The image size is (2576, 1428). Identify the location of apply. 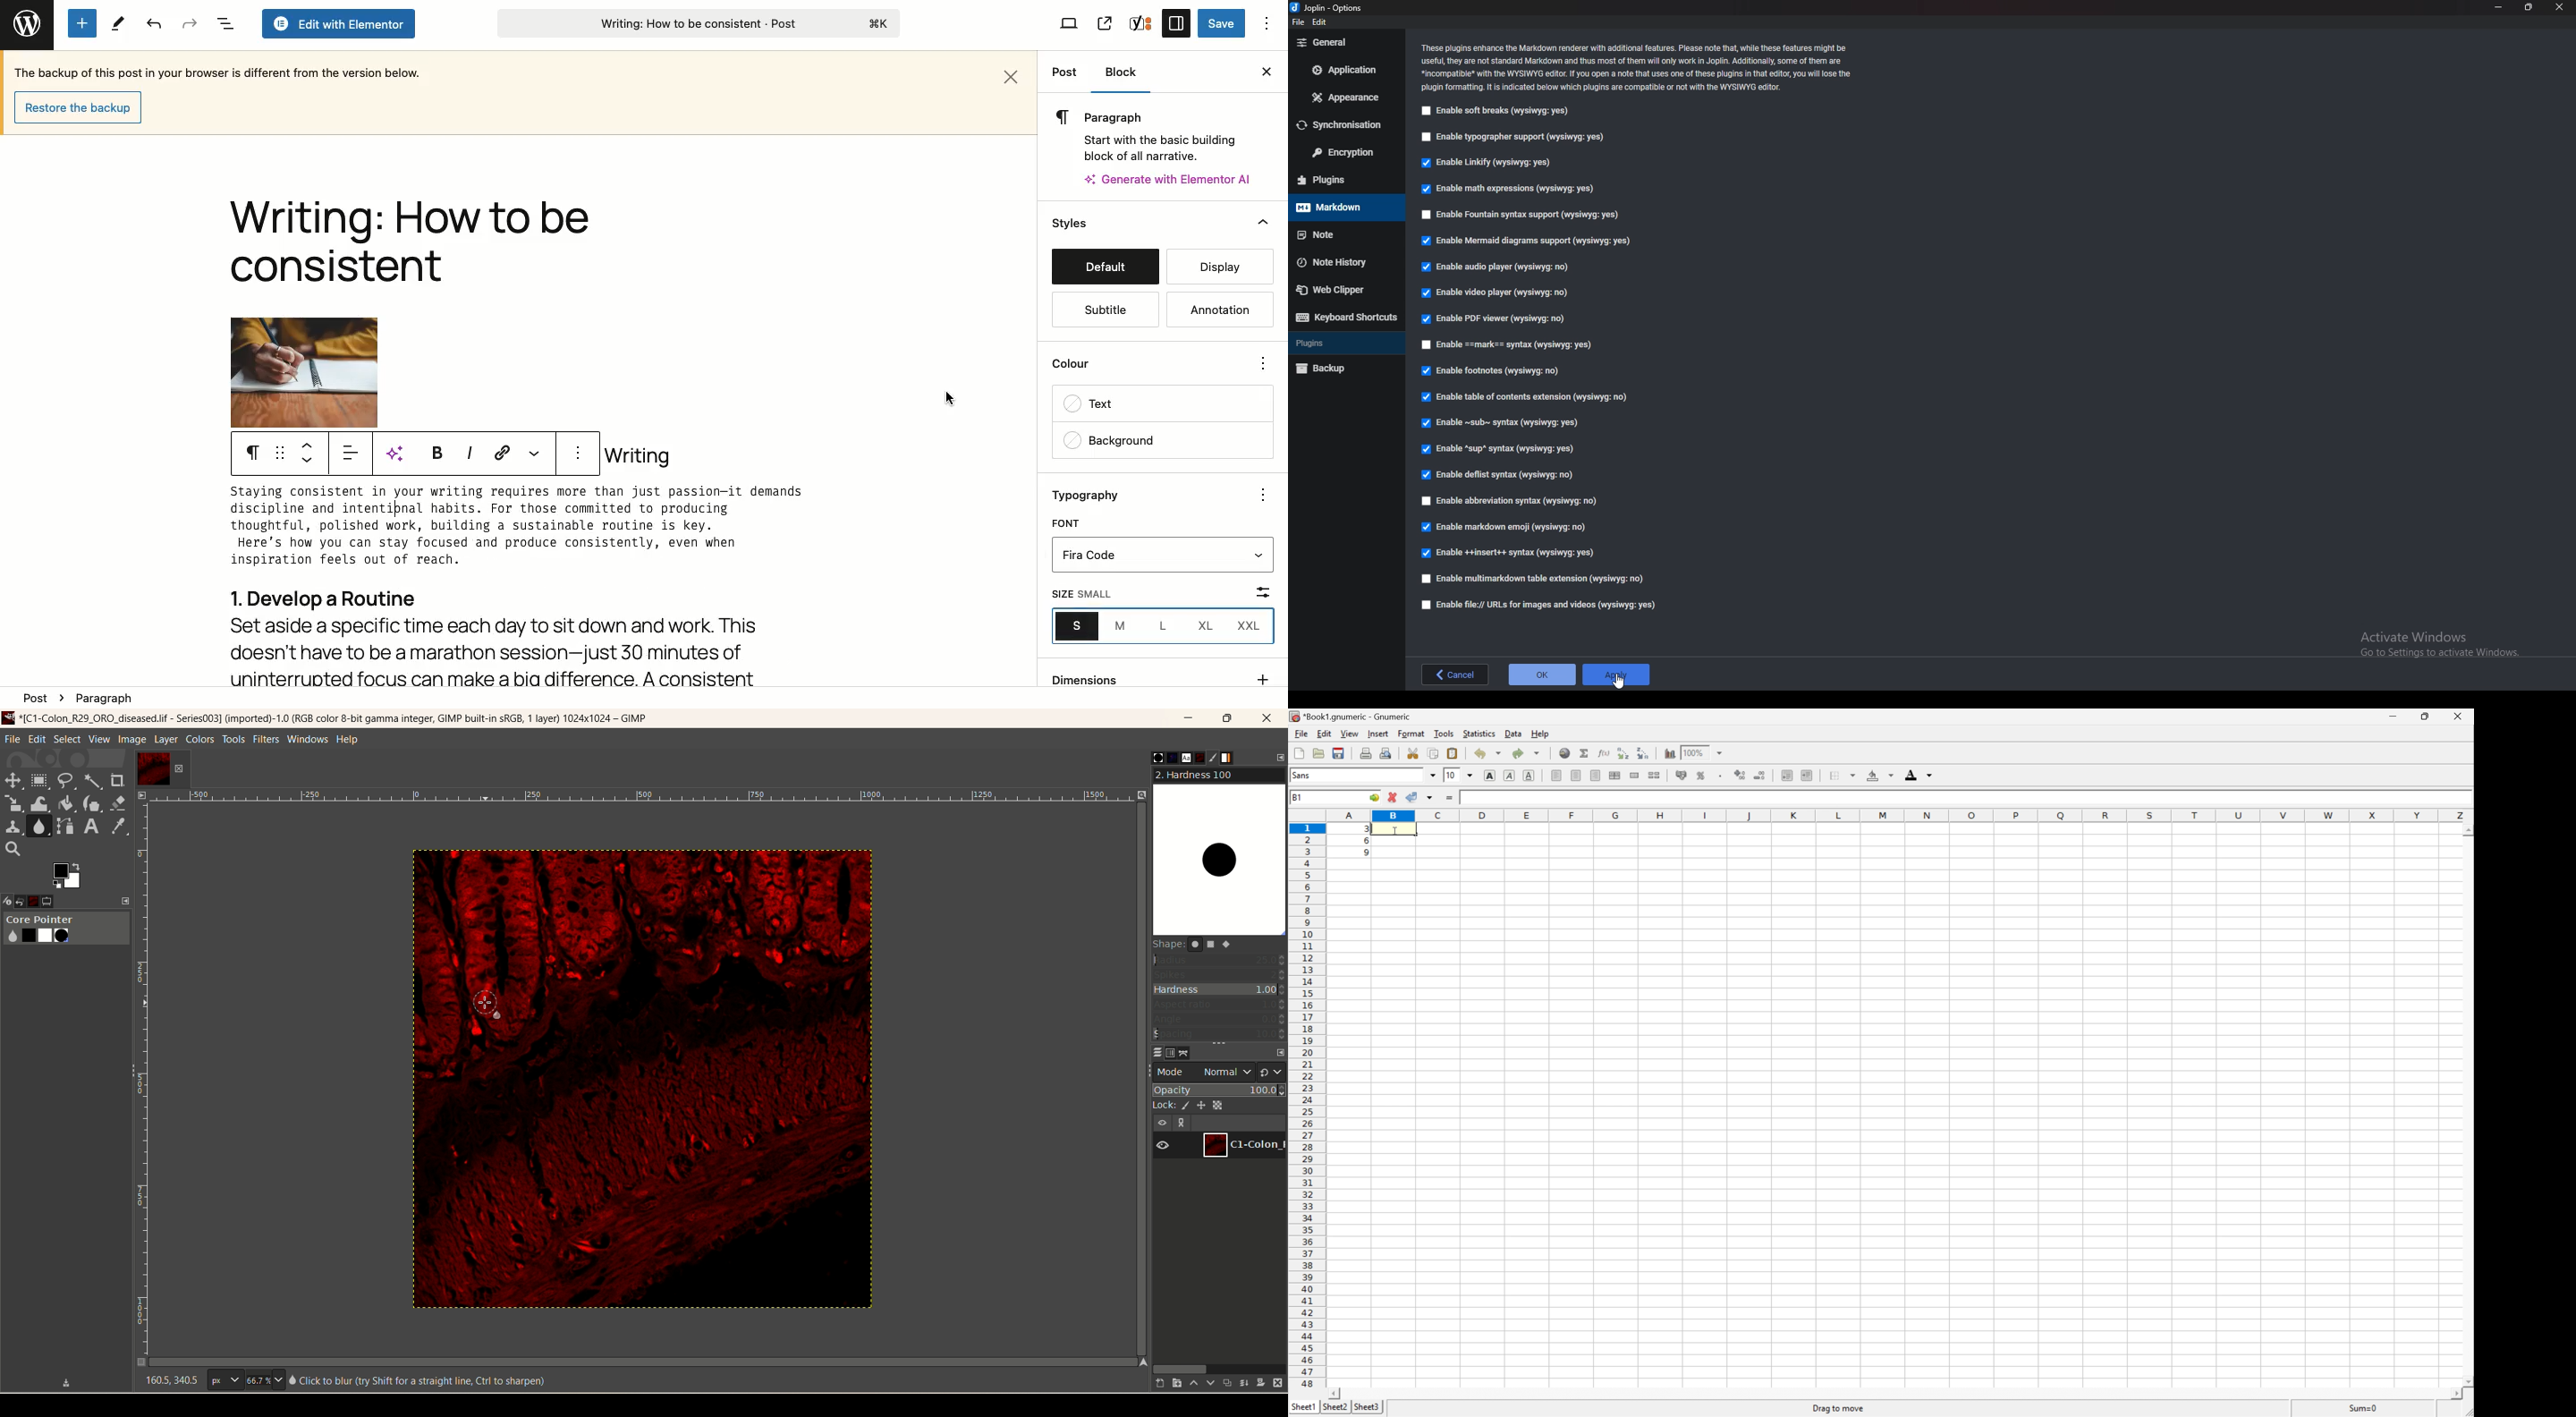
(1615, 675).